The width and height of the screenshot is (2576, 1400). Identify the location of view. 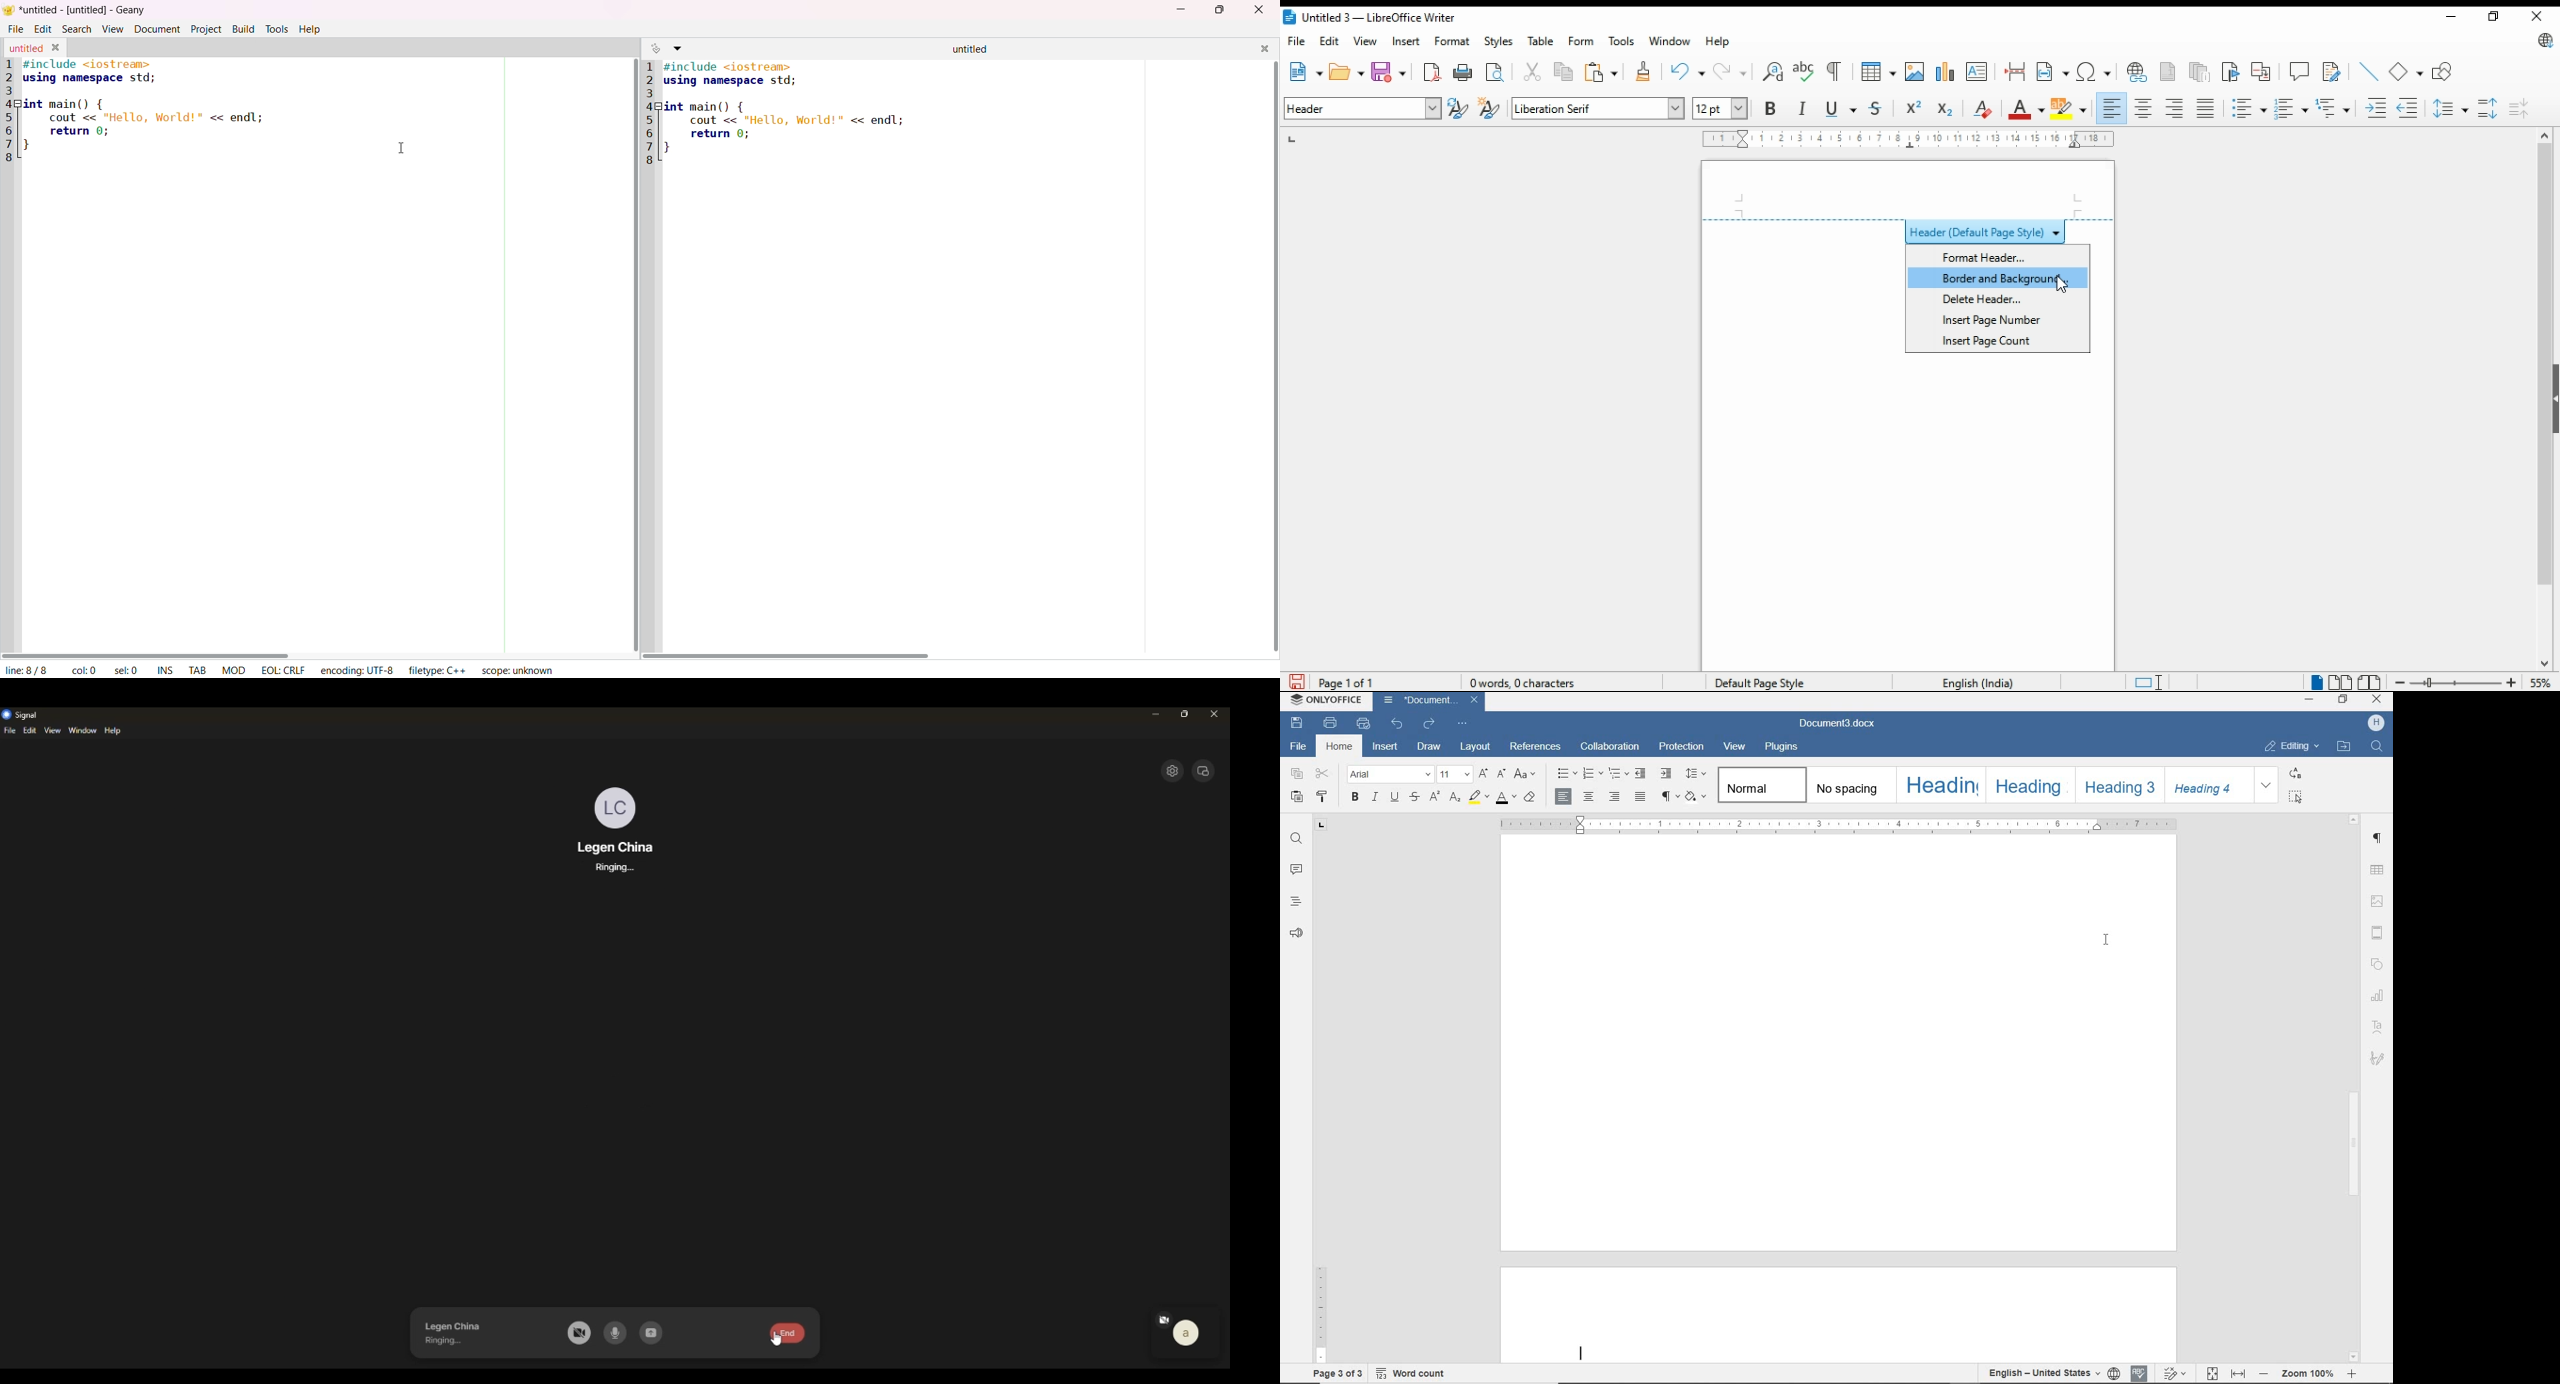
(54, 731).